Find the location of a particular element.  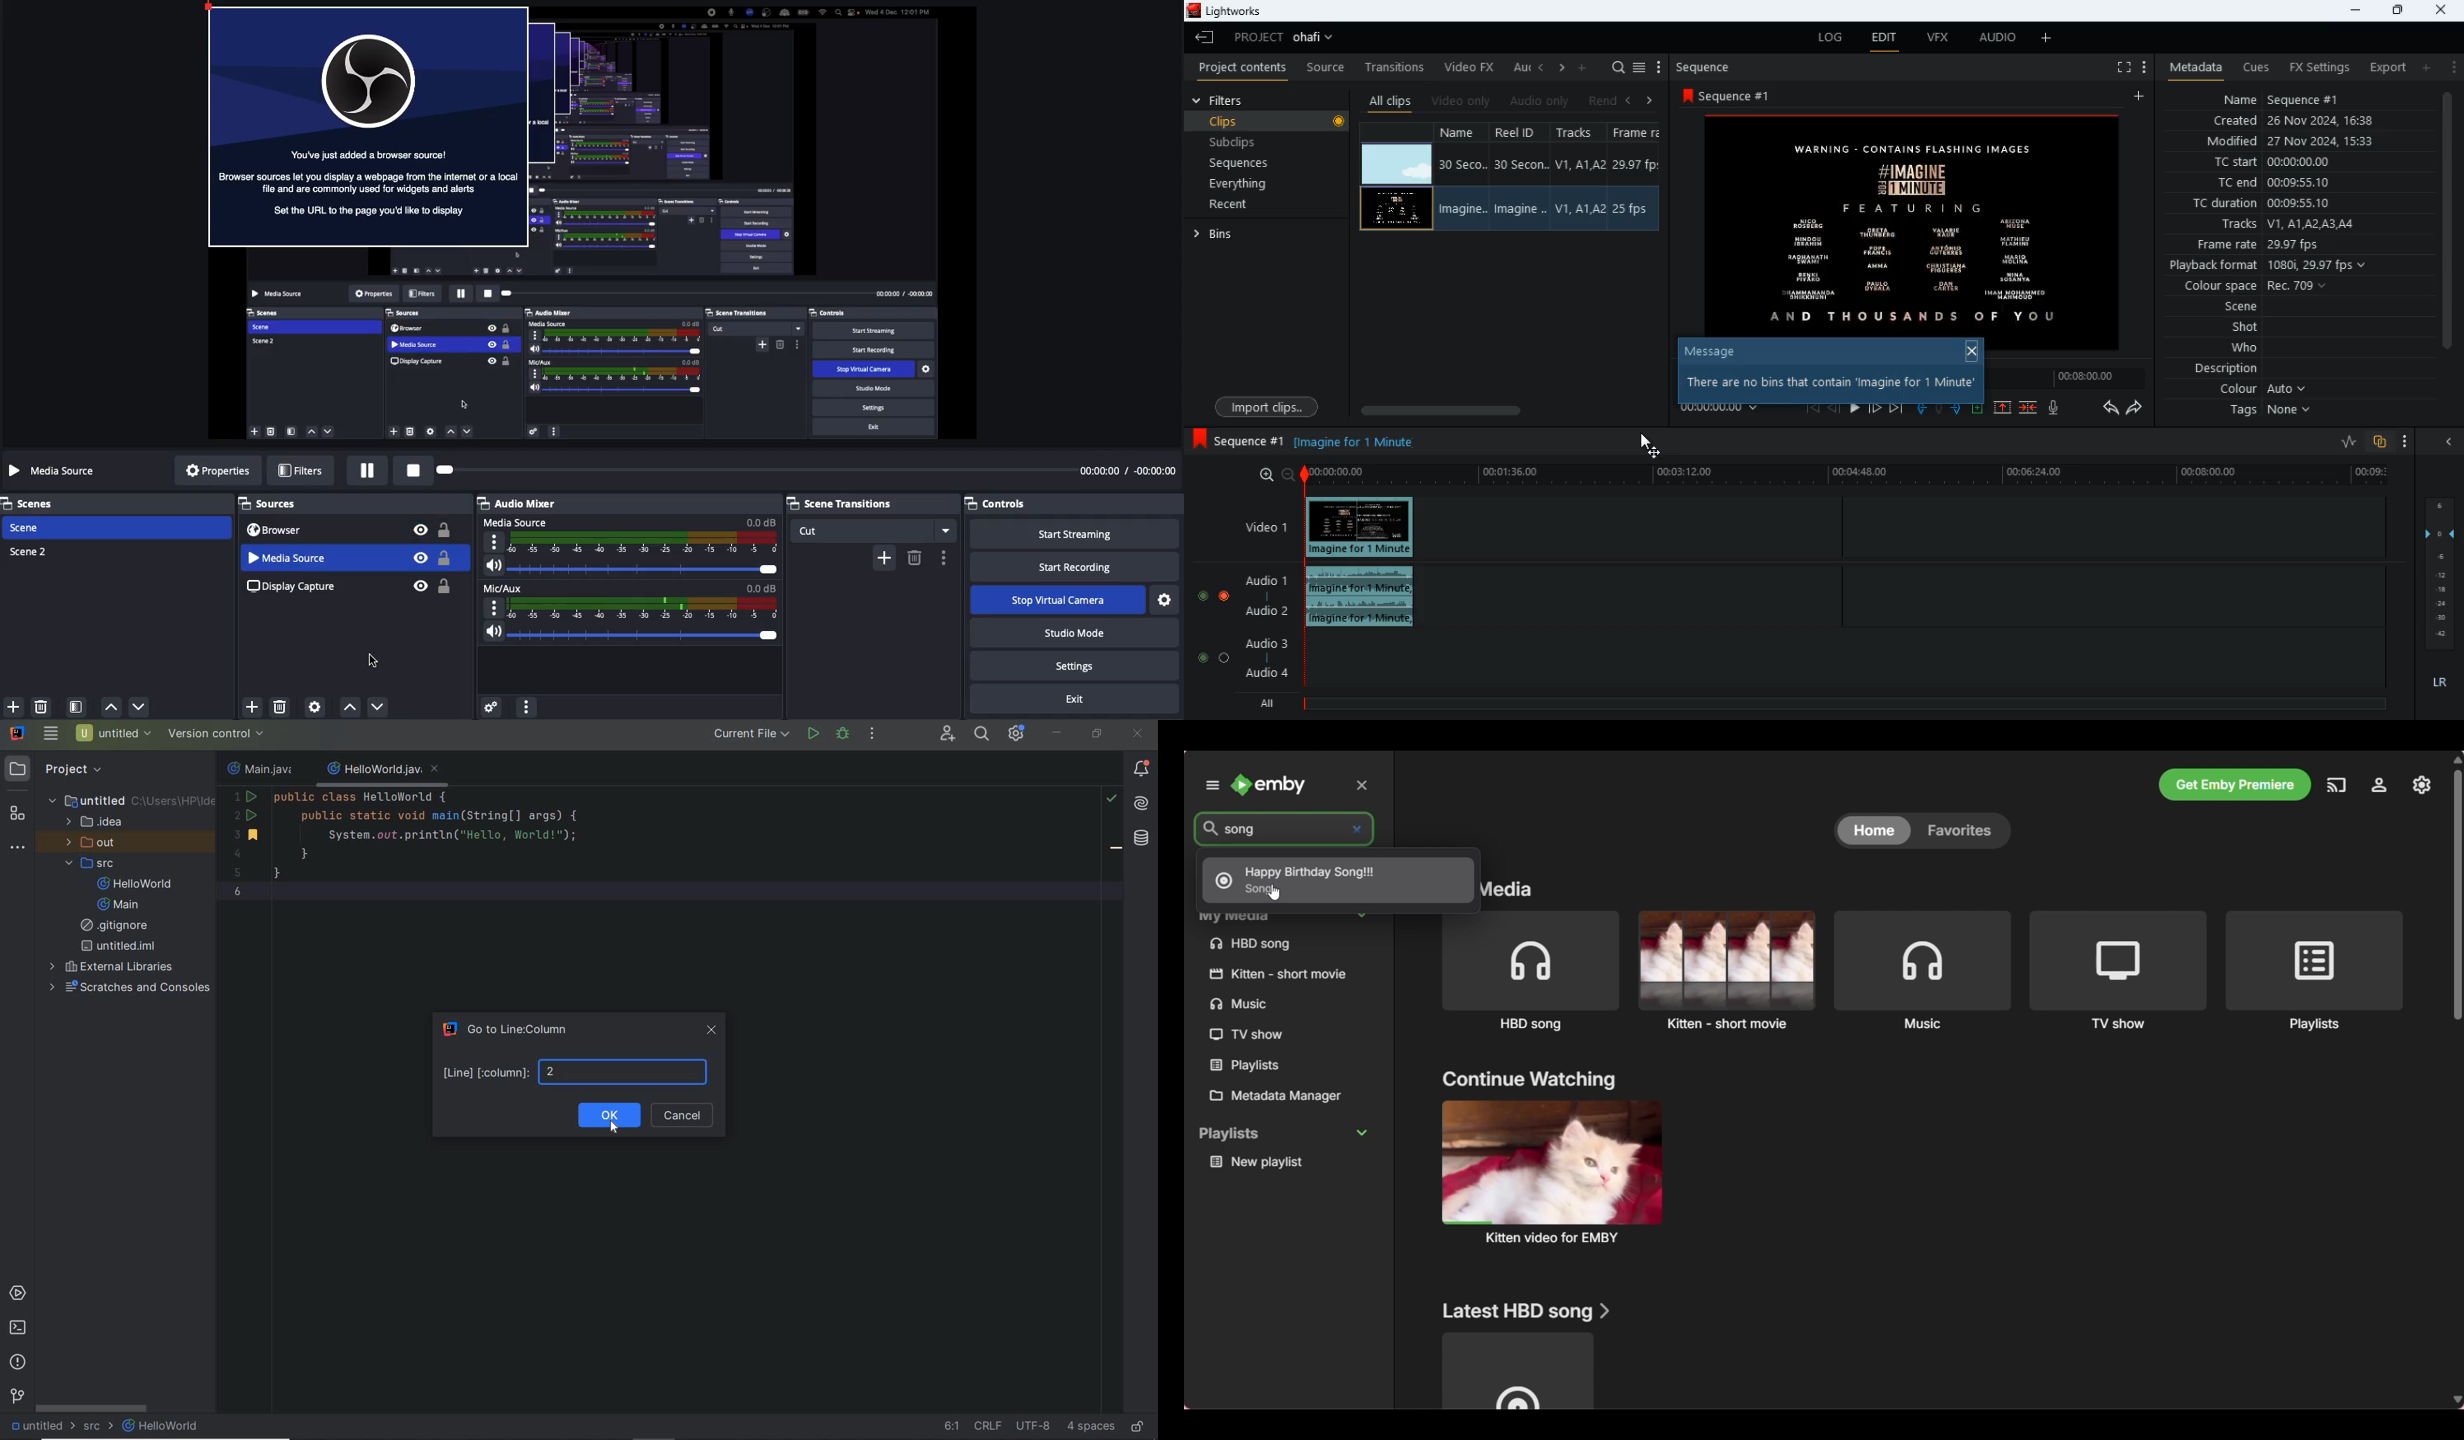

Volume is located at coordinates (631, 634).